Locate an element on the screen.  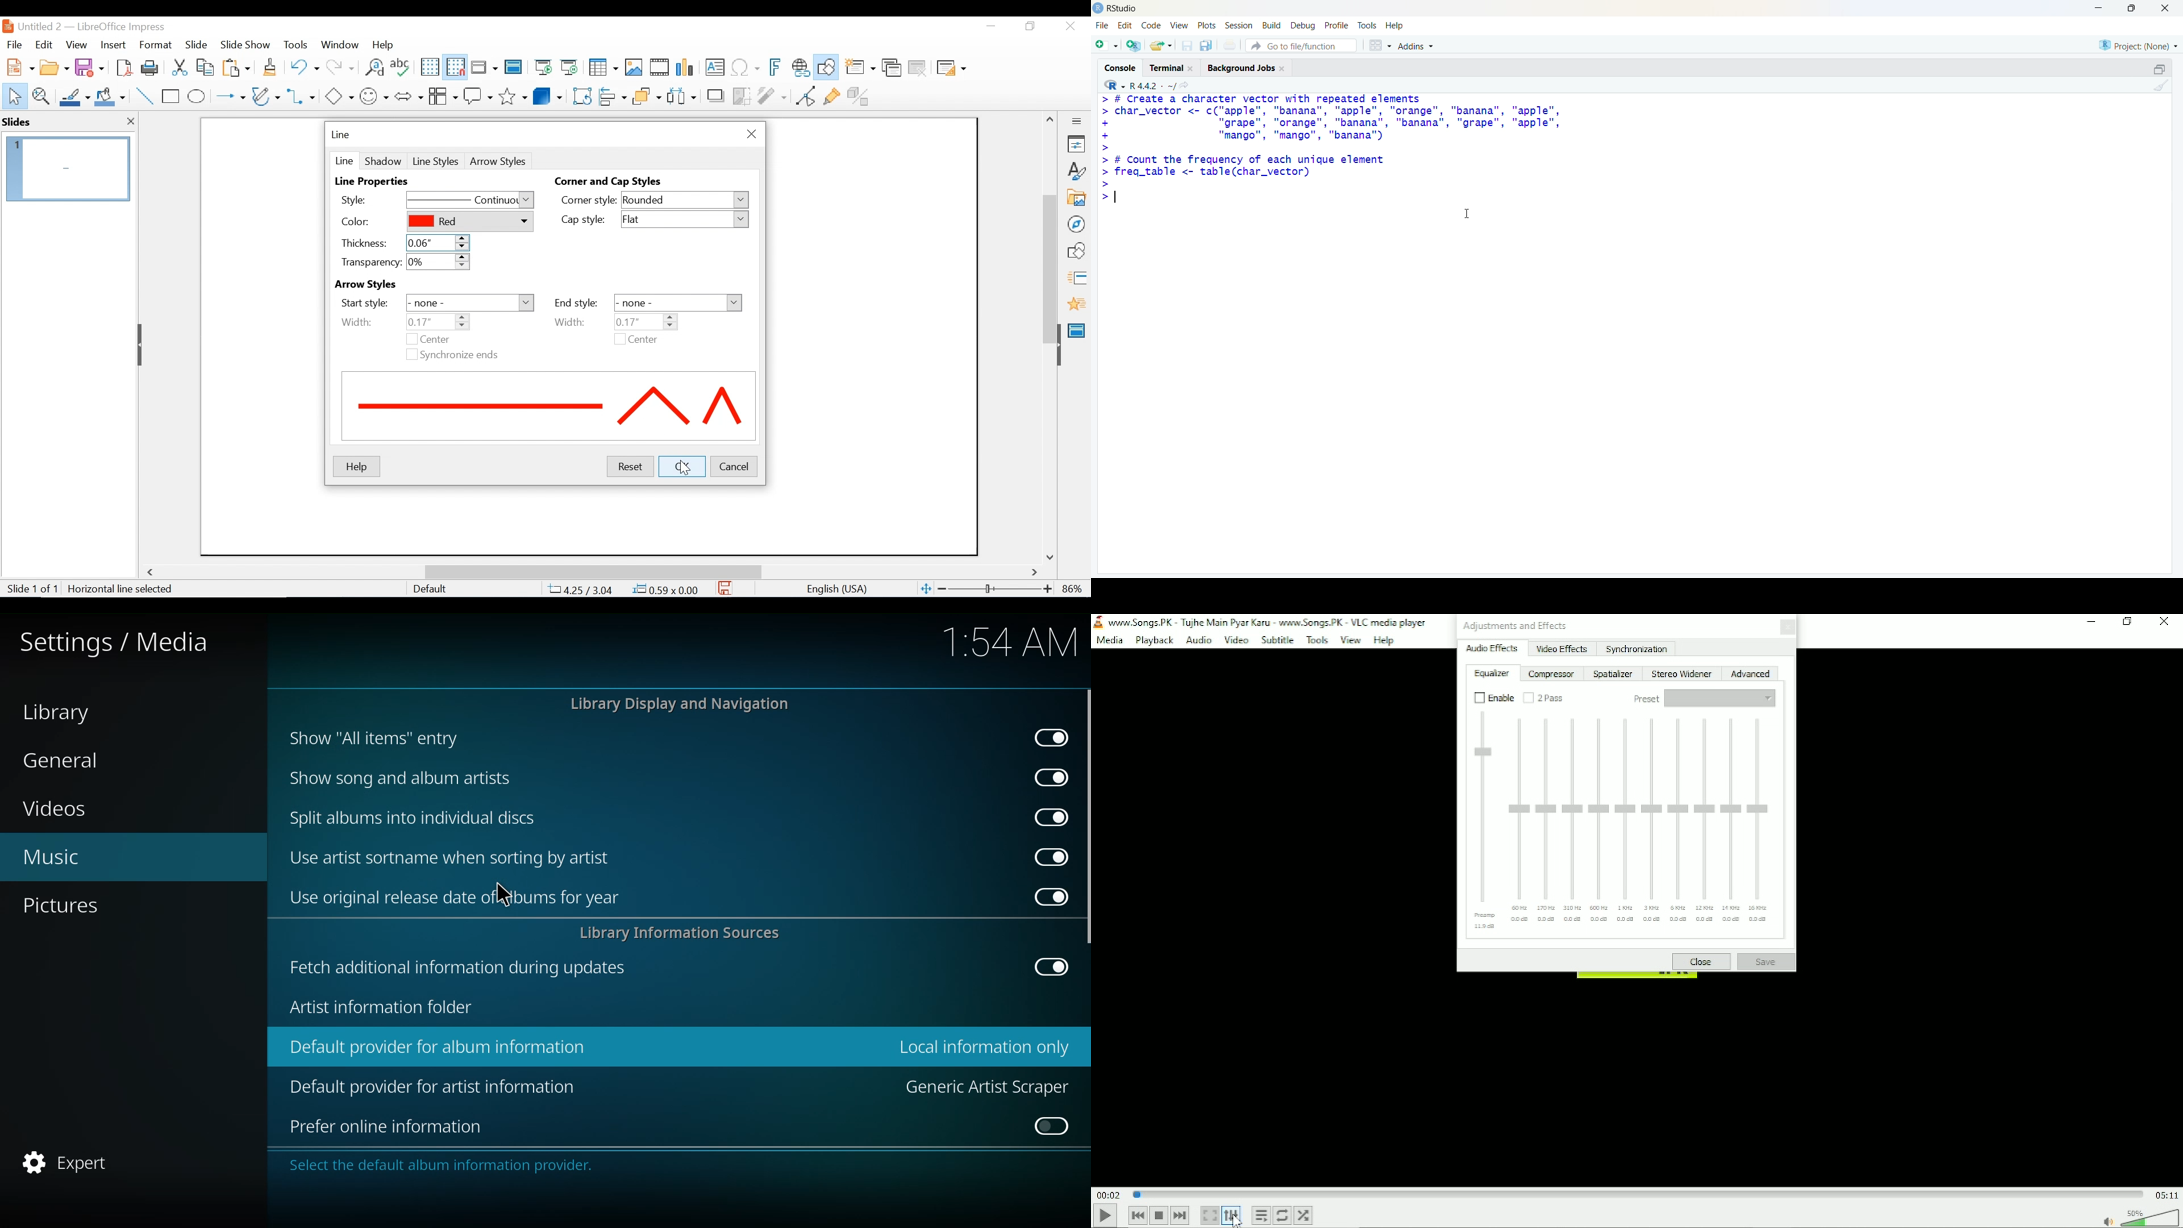
Insert is located at coordinates (112, 45).